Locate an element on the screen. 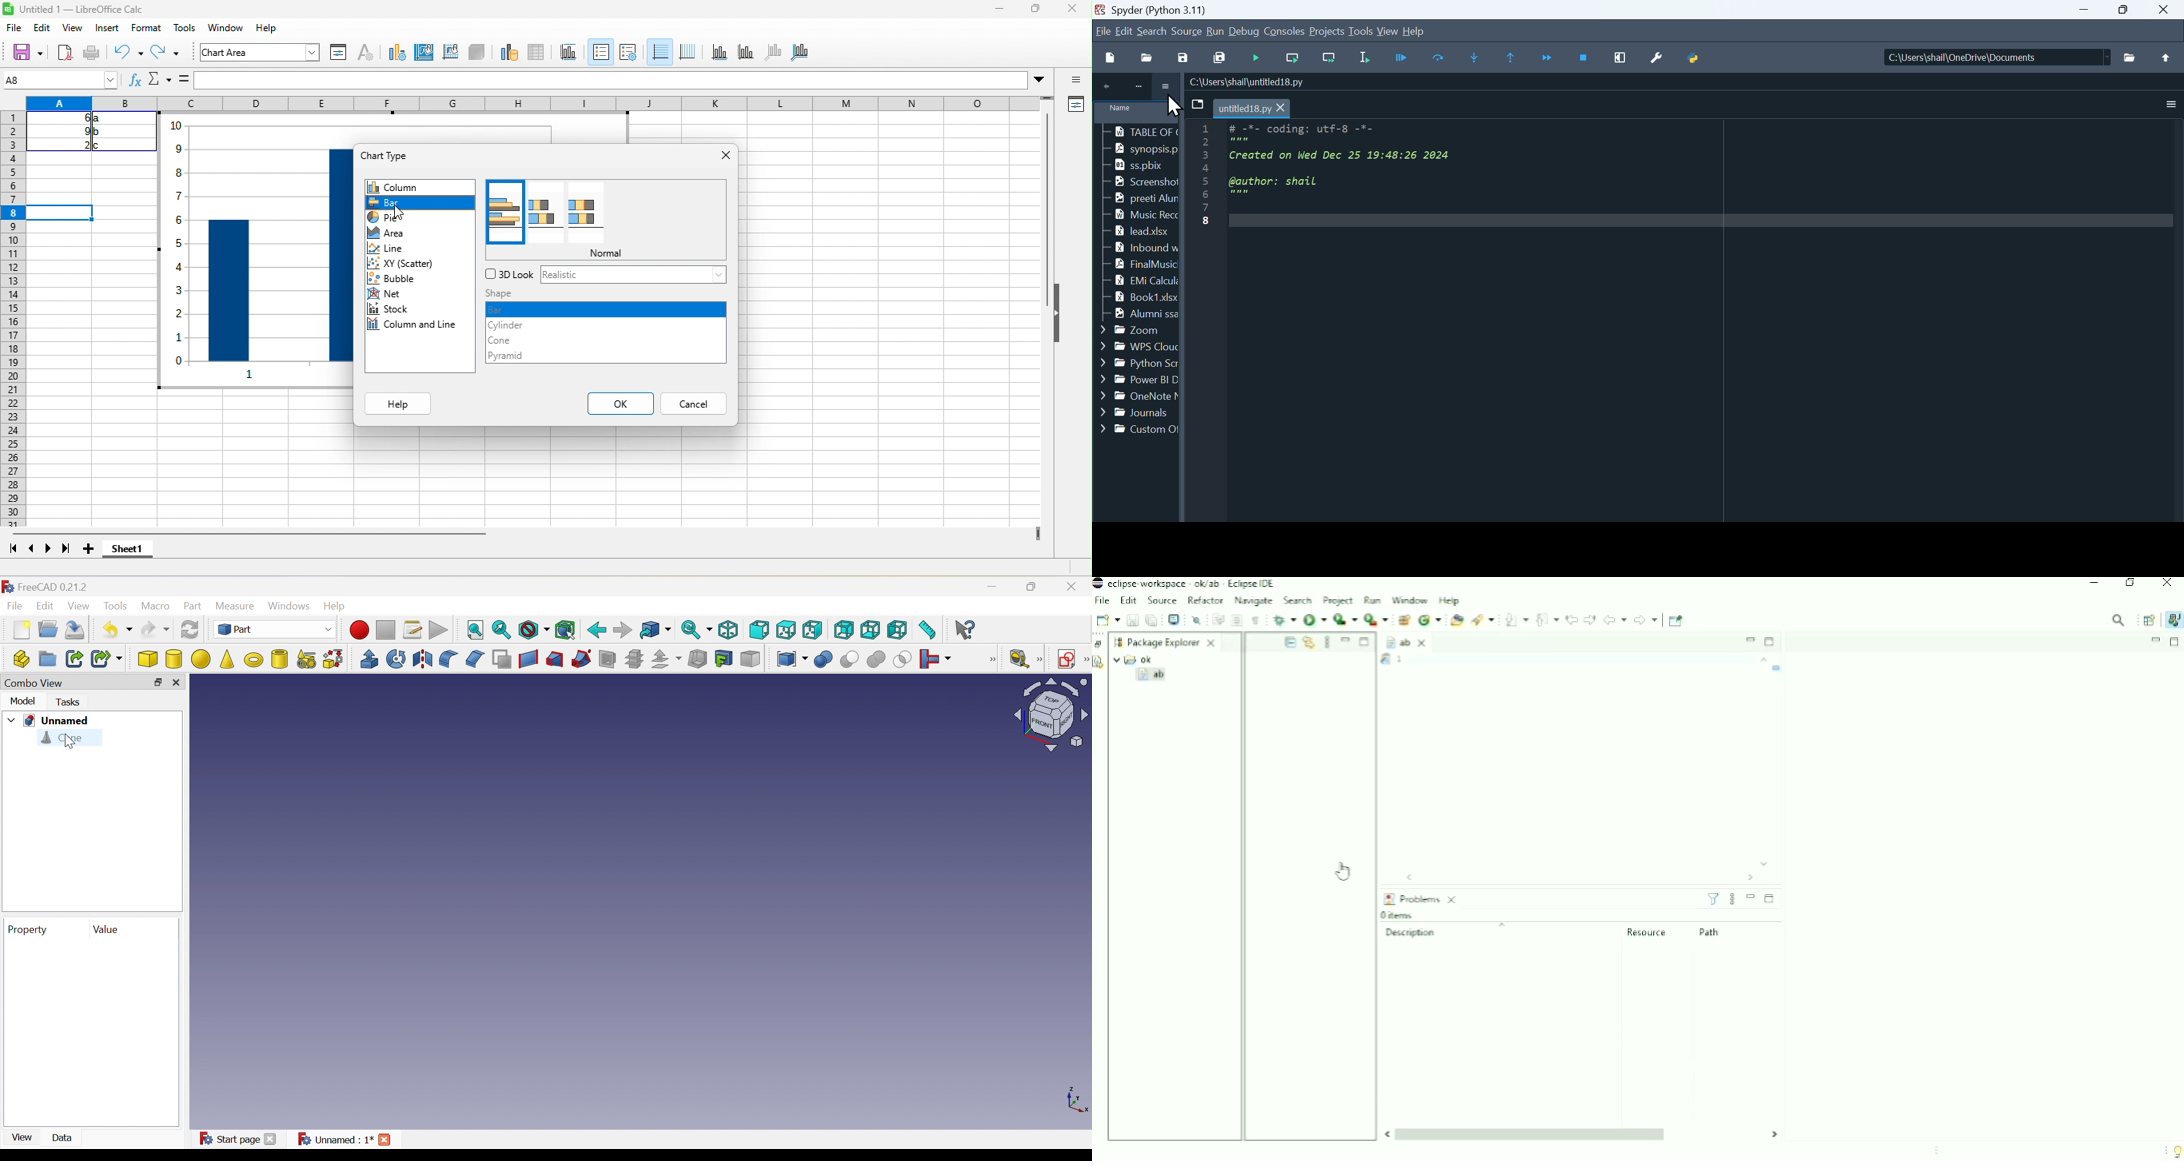 This screenshot has width=2184, height=1176. name box is located at coordinates (159, 81).